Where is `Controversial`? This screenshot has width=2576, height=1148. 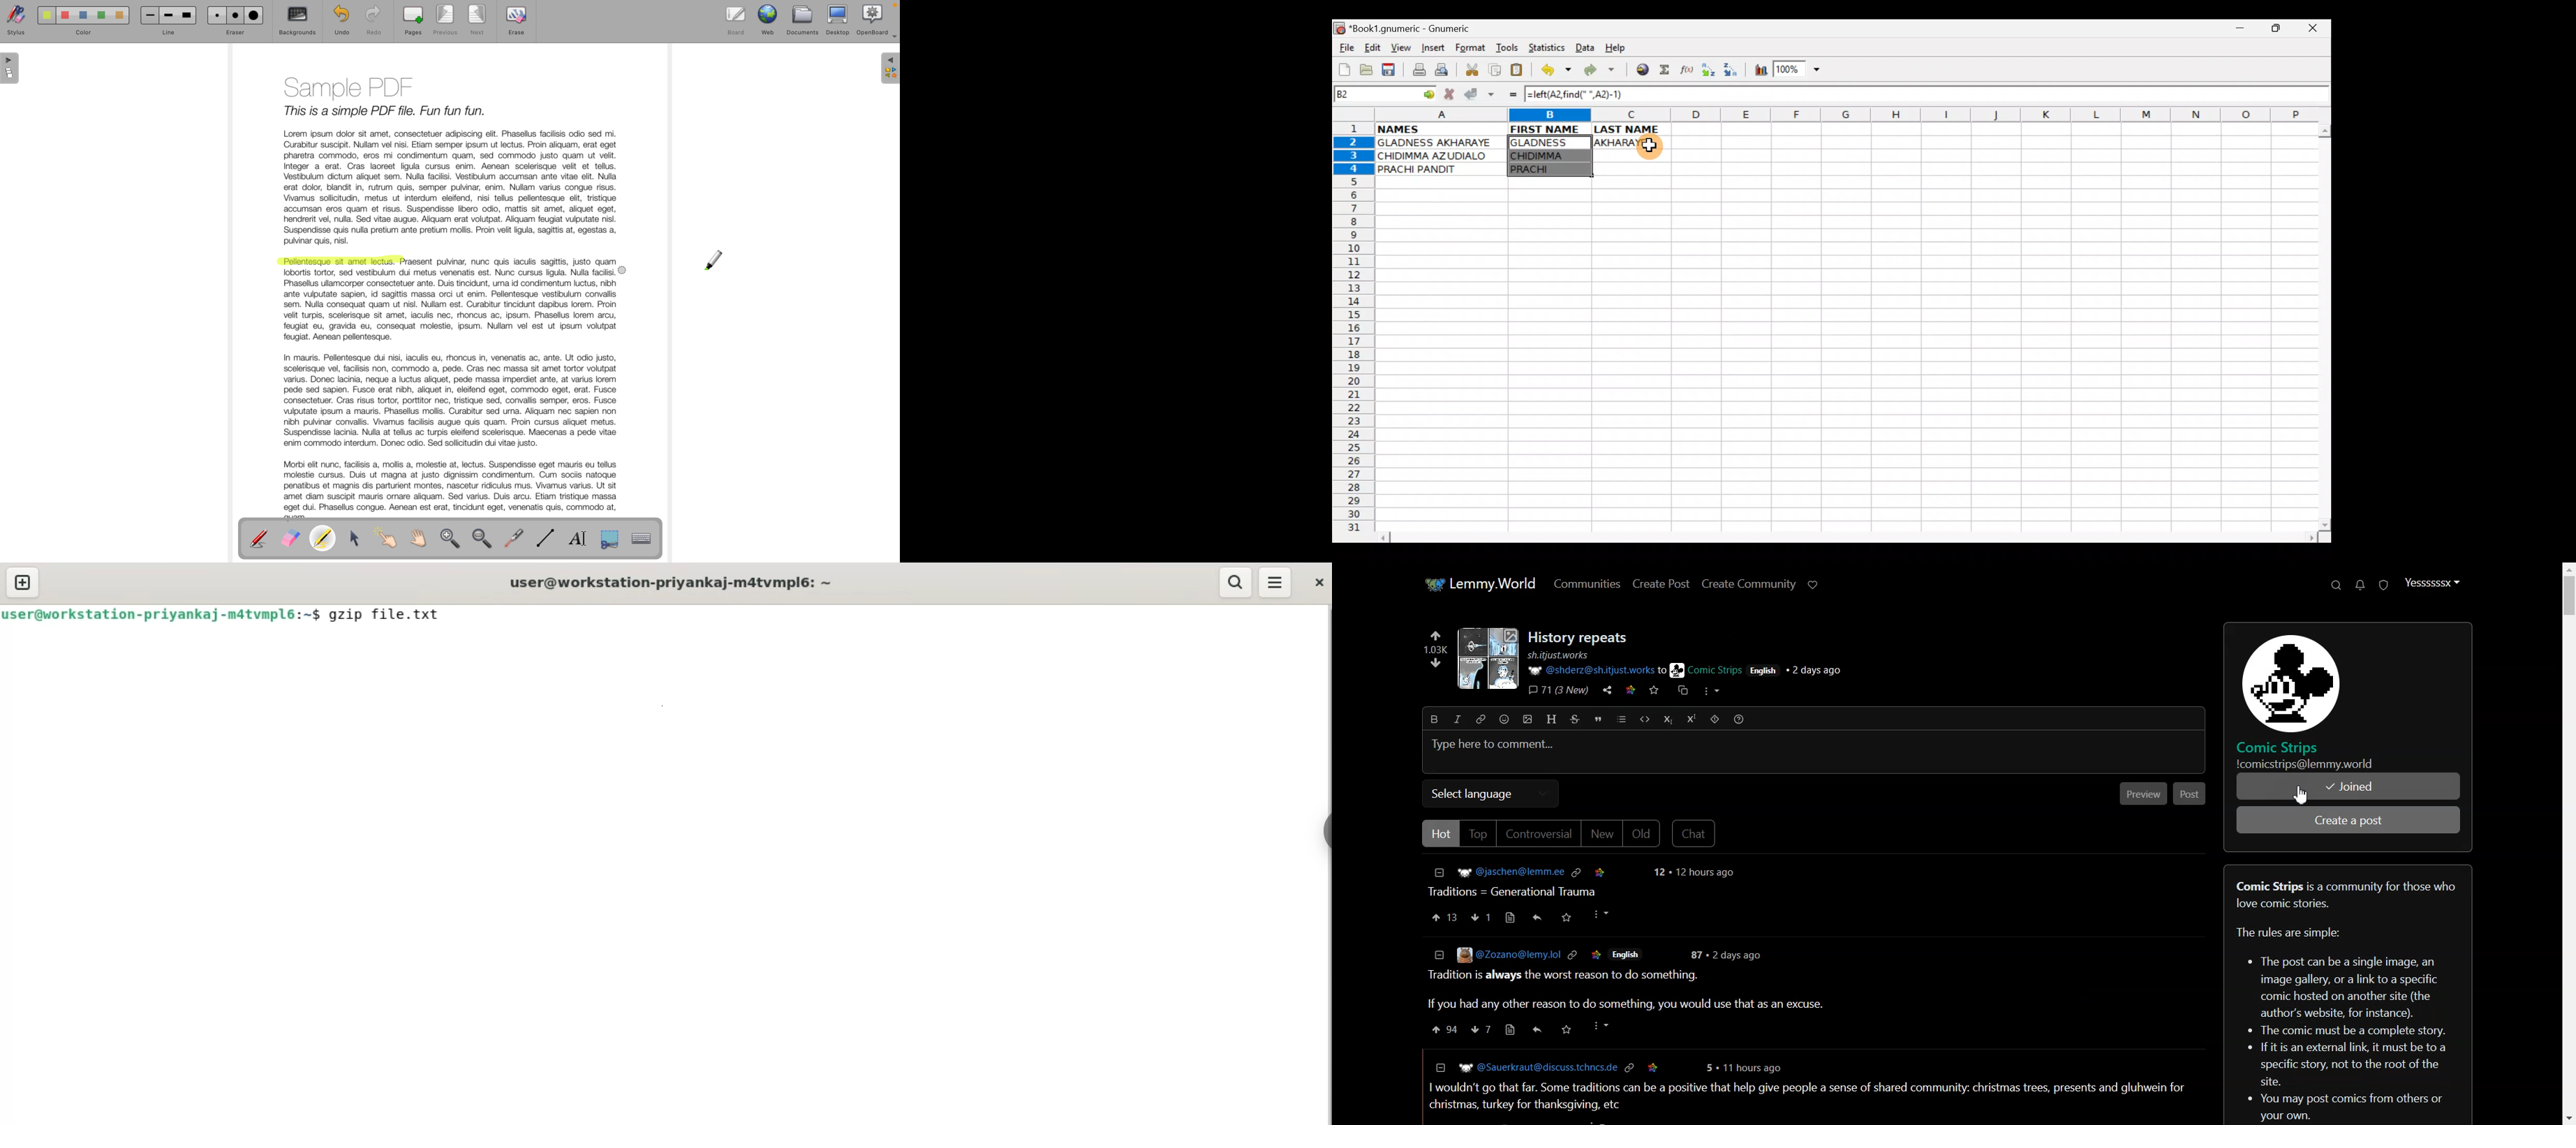
Controversial is located at coordinates (1538, 834).